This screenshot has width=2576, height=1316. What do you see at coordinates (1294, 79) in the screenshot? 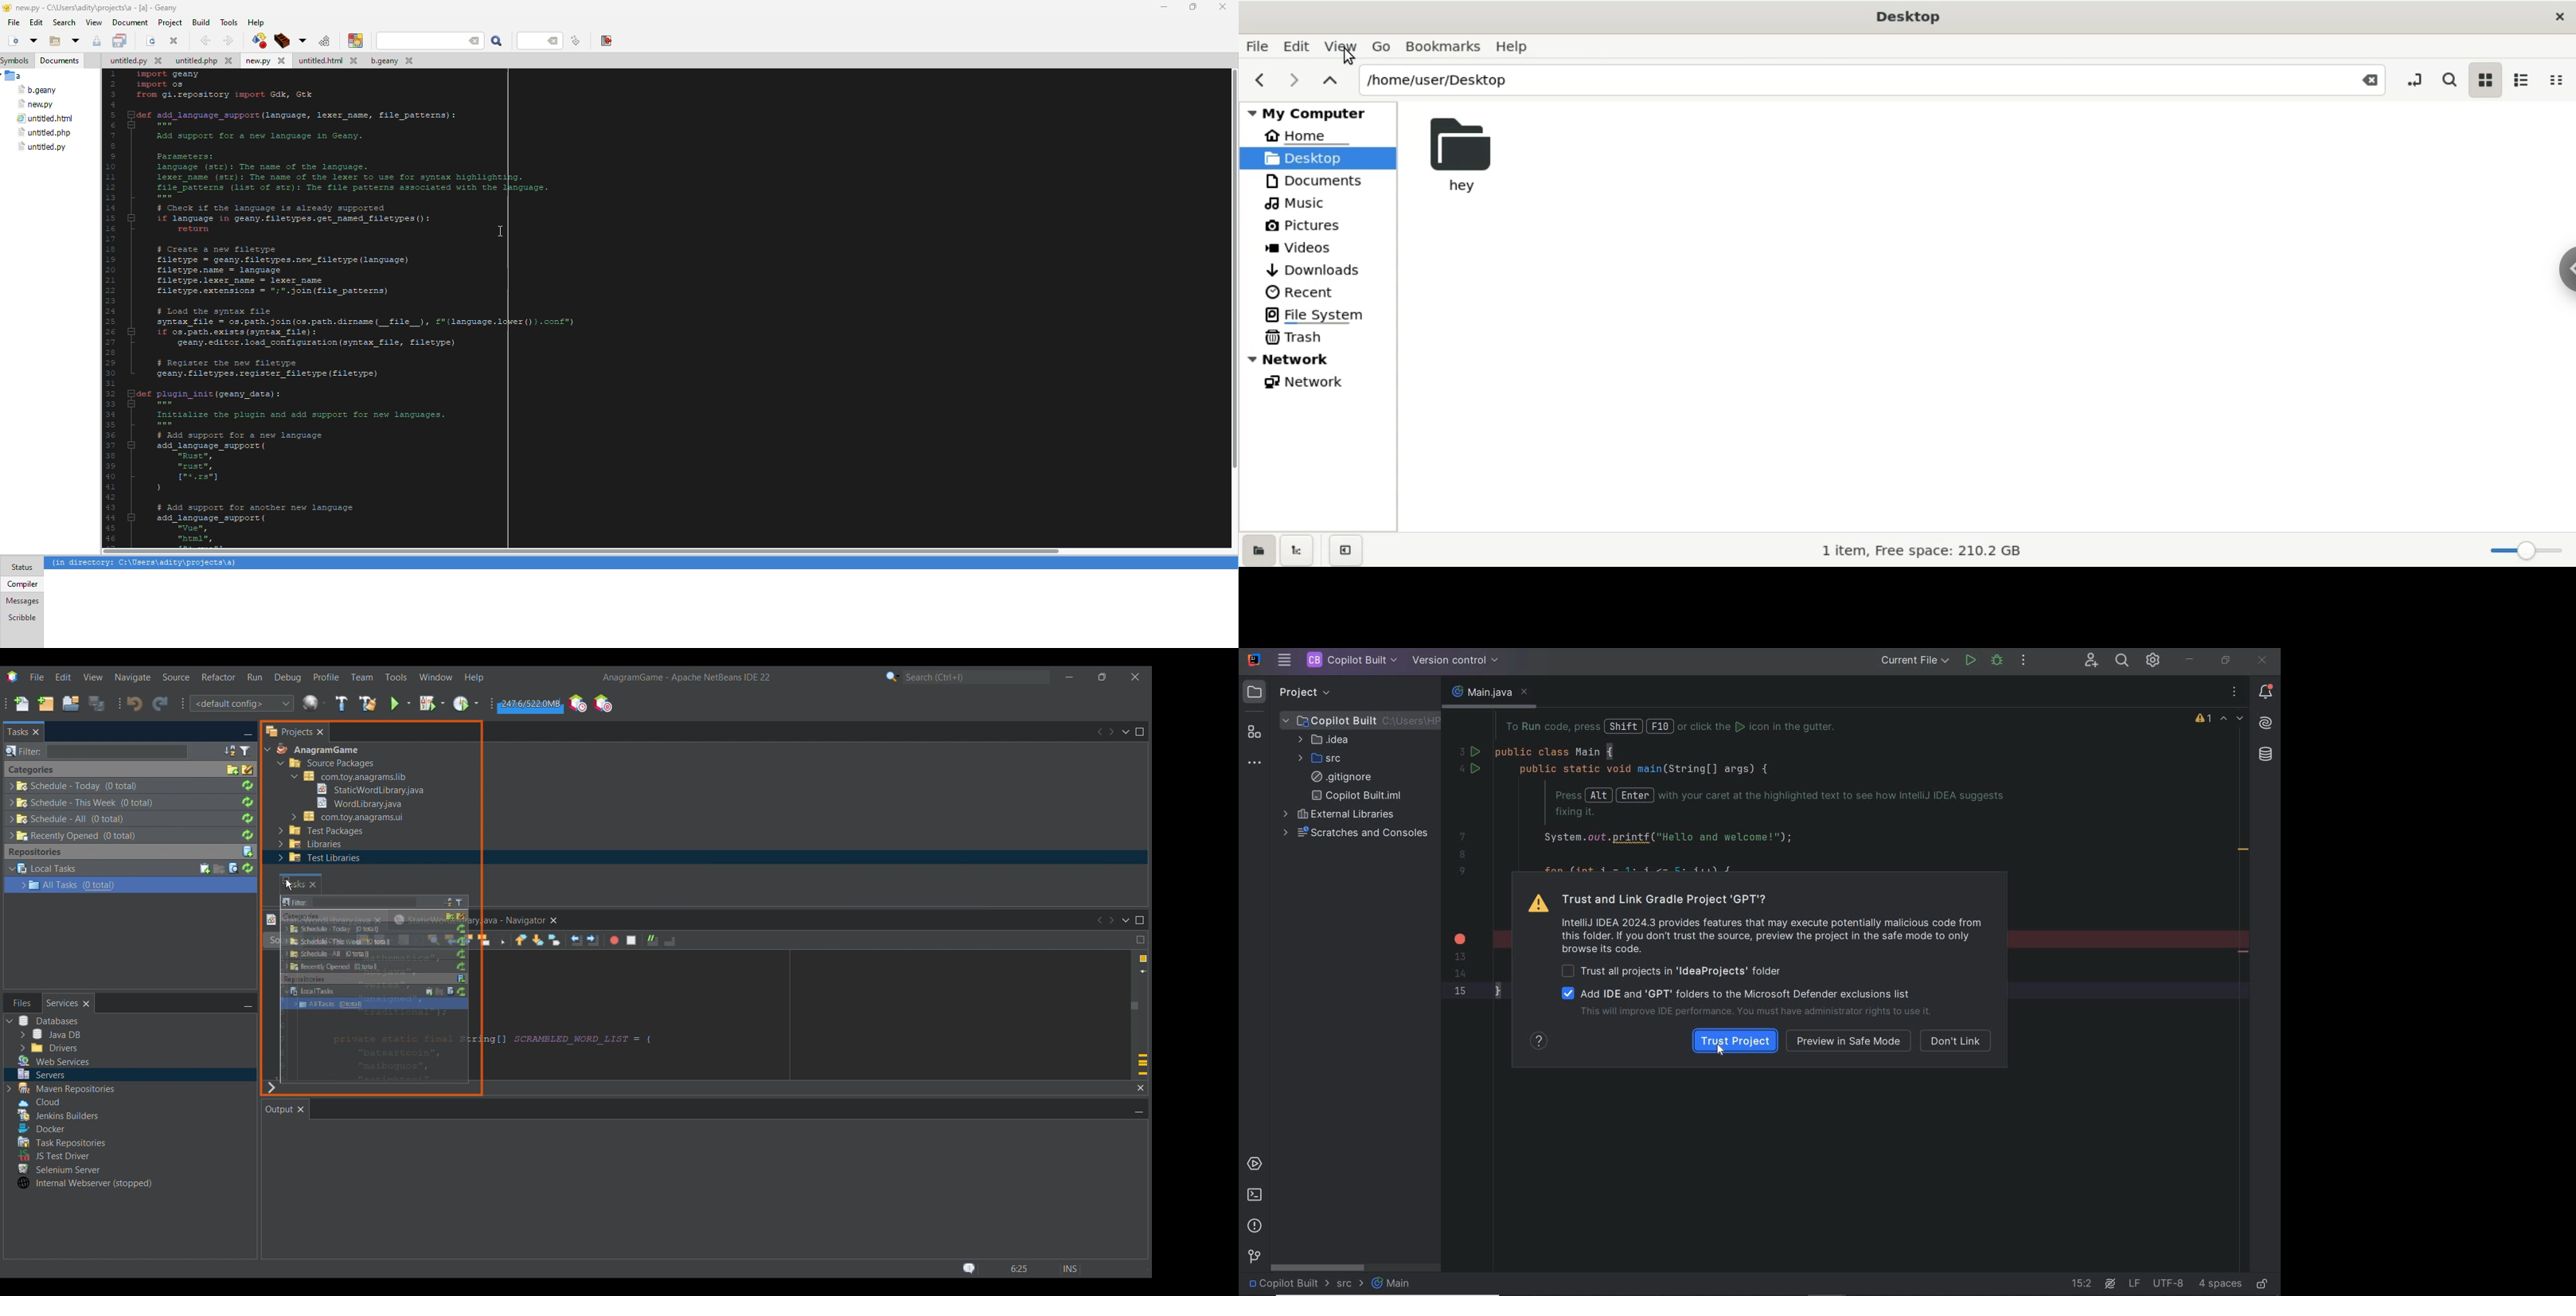
I see `next` at bounding box center [1294, 79].